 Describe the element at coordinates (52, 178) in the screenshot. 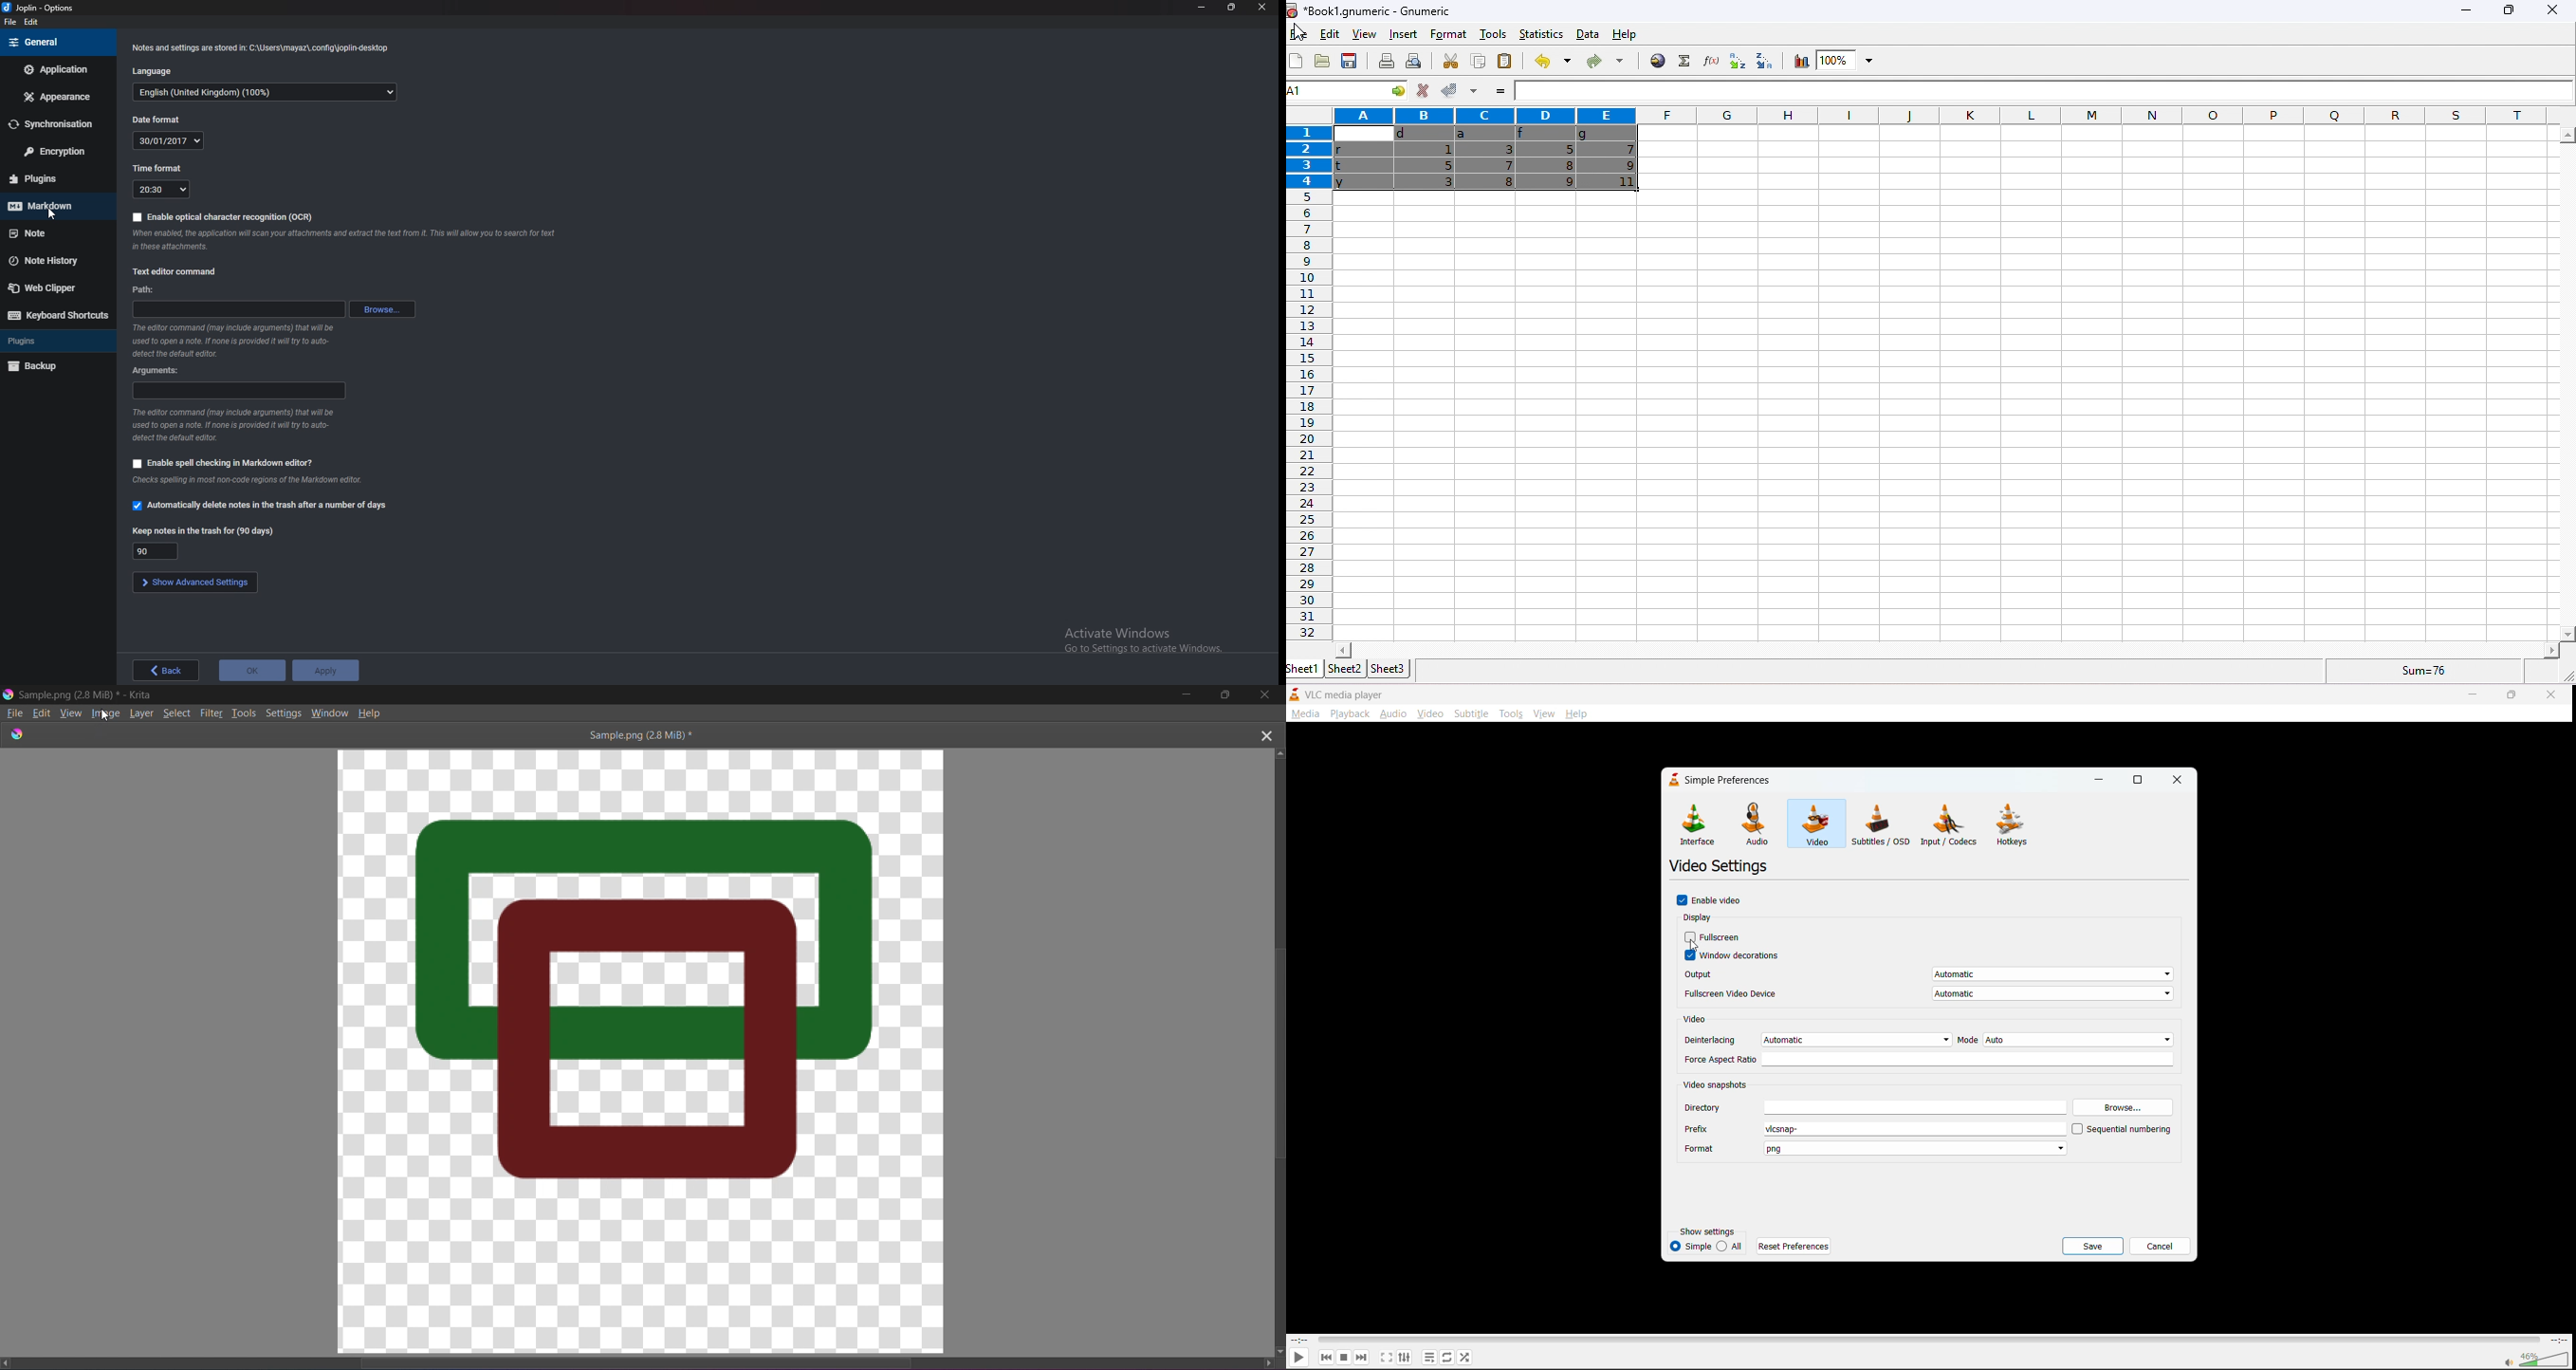

I see `plugins` at that location.